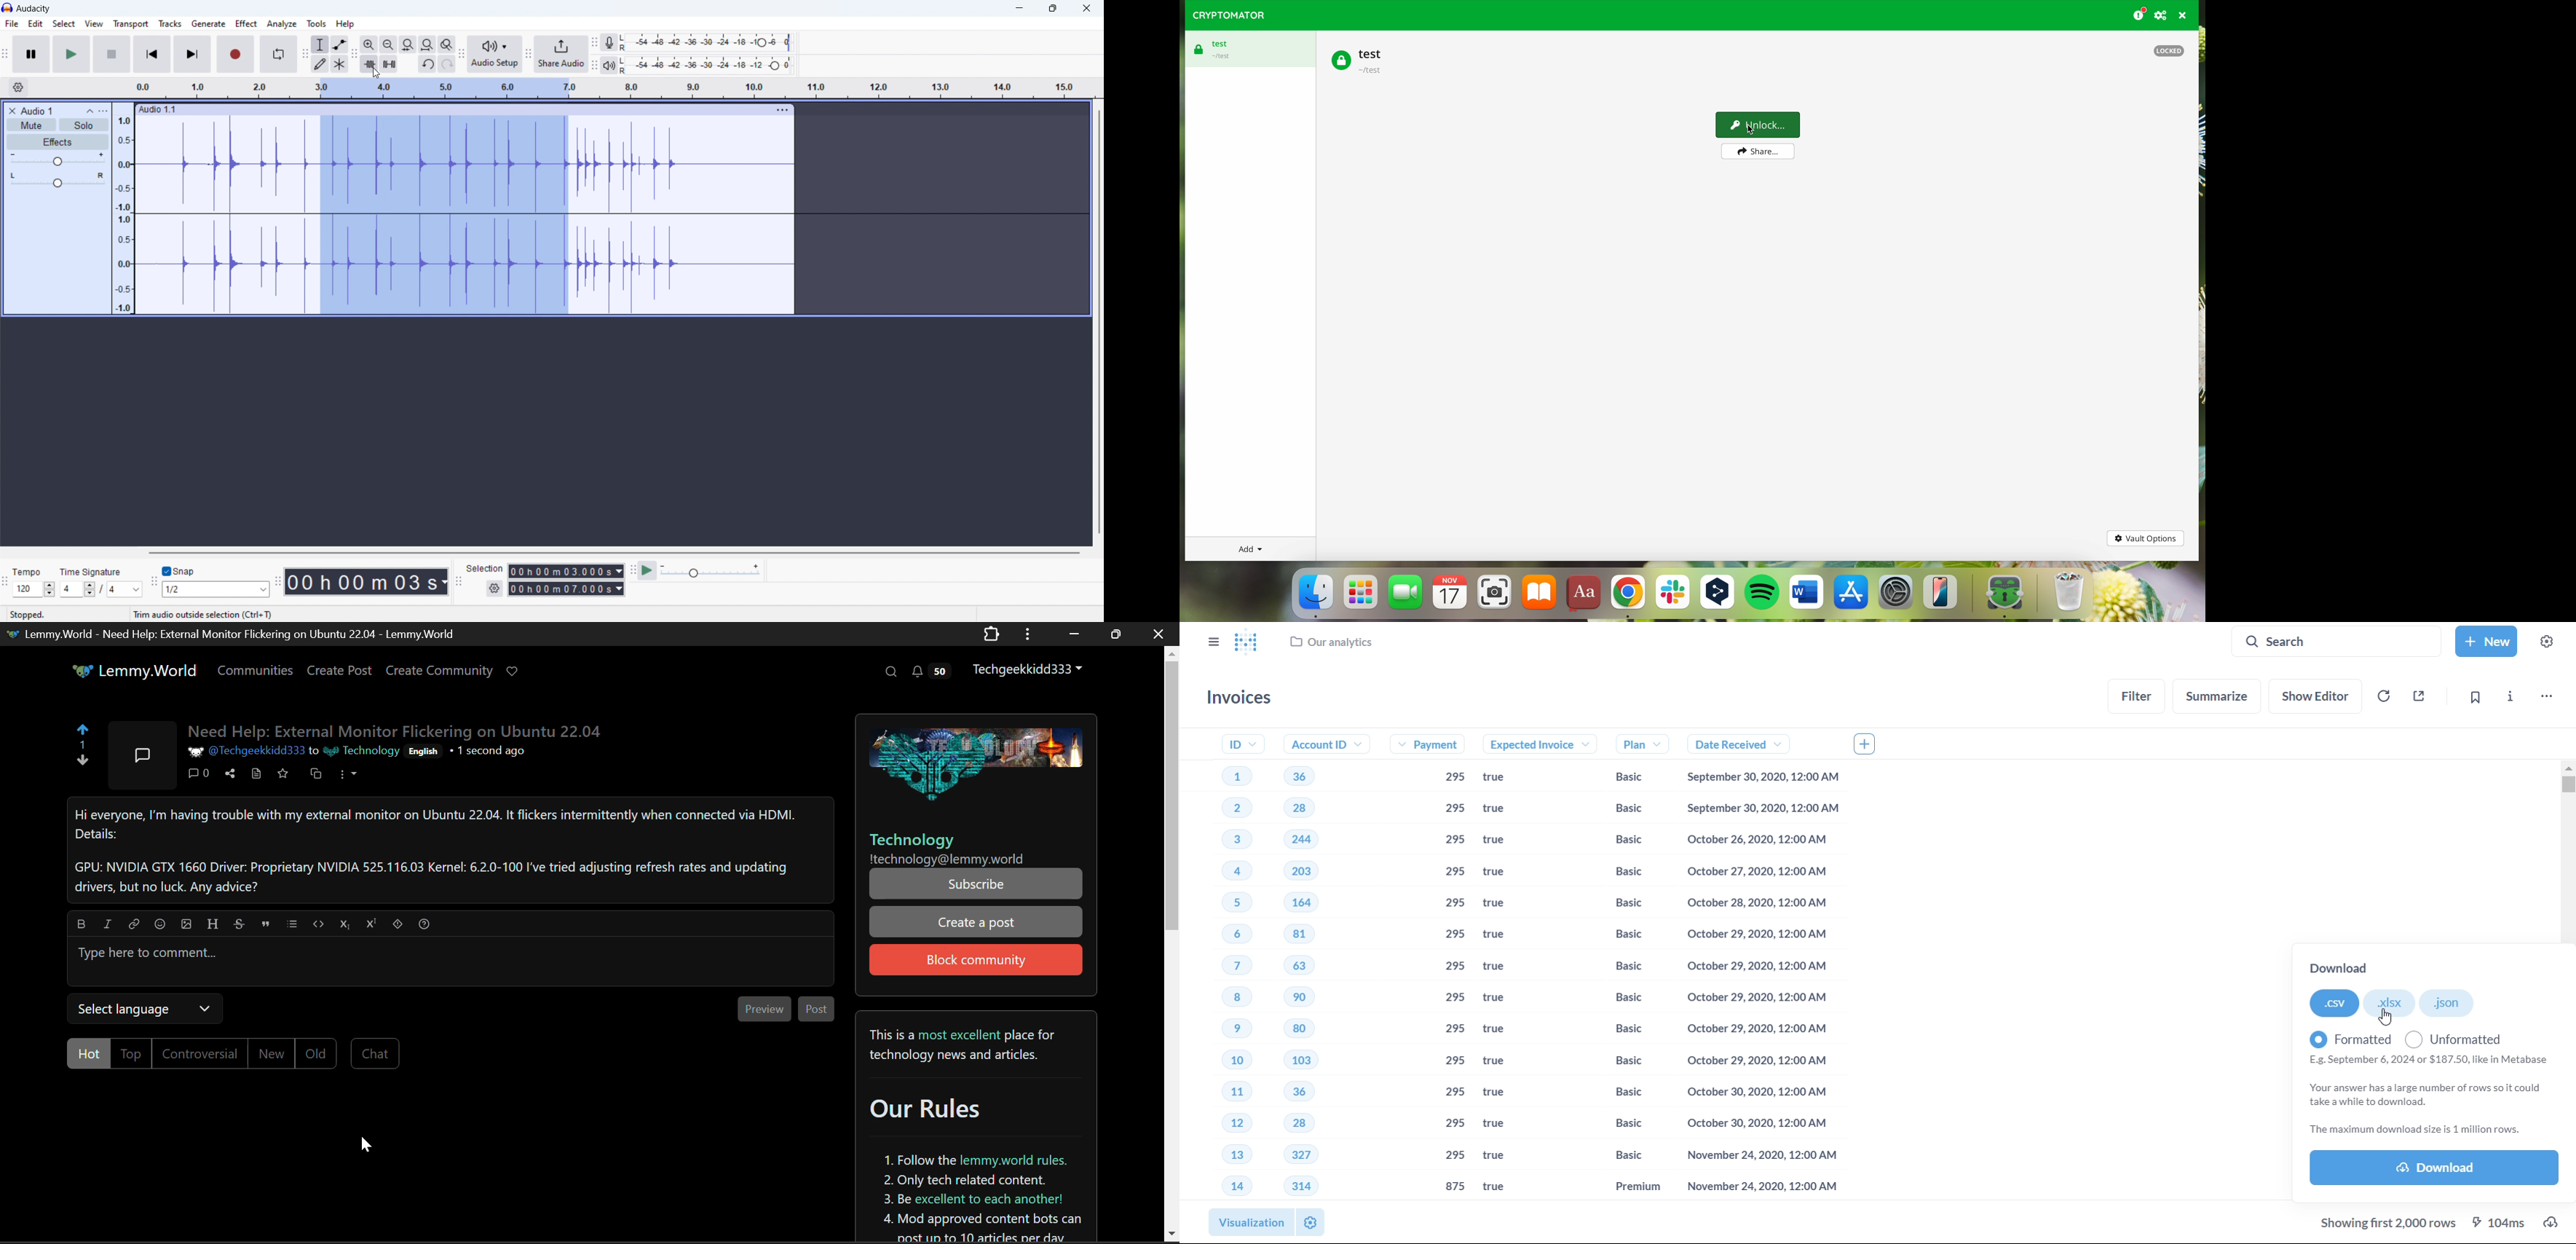  What do you see at coordinates (1029, 634) in the screenshot?
I see `Window Options` at bounding box center [1029, 634].